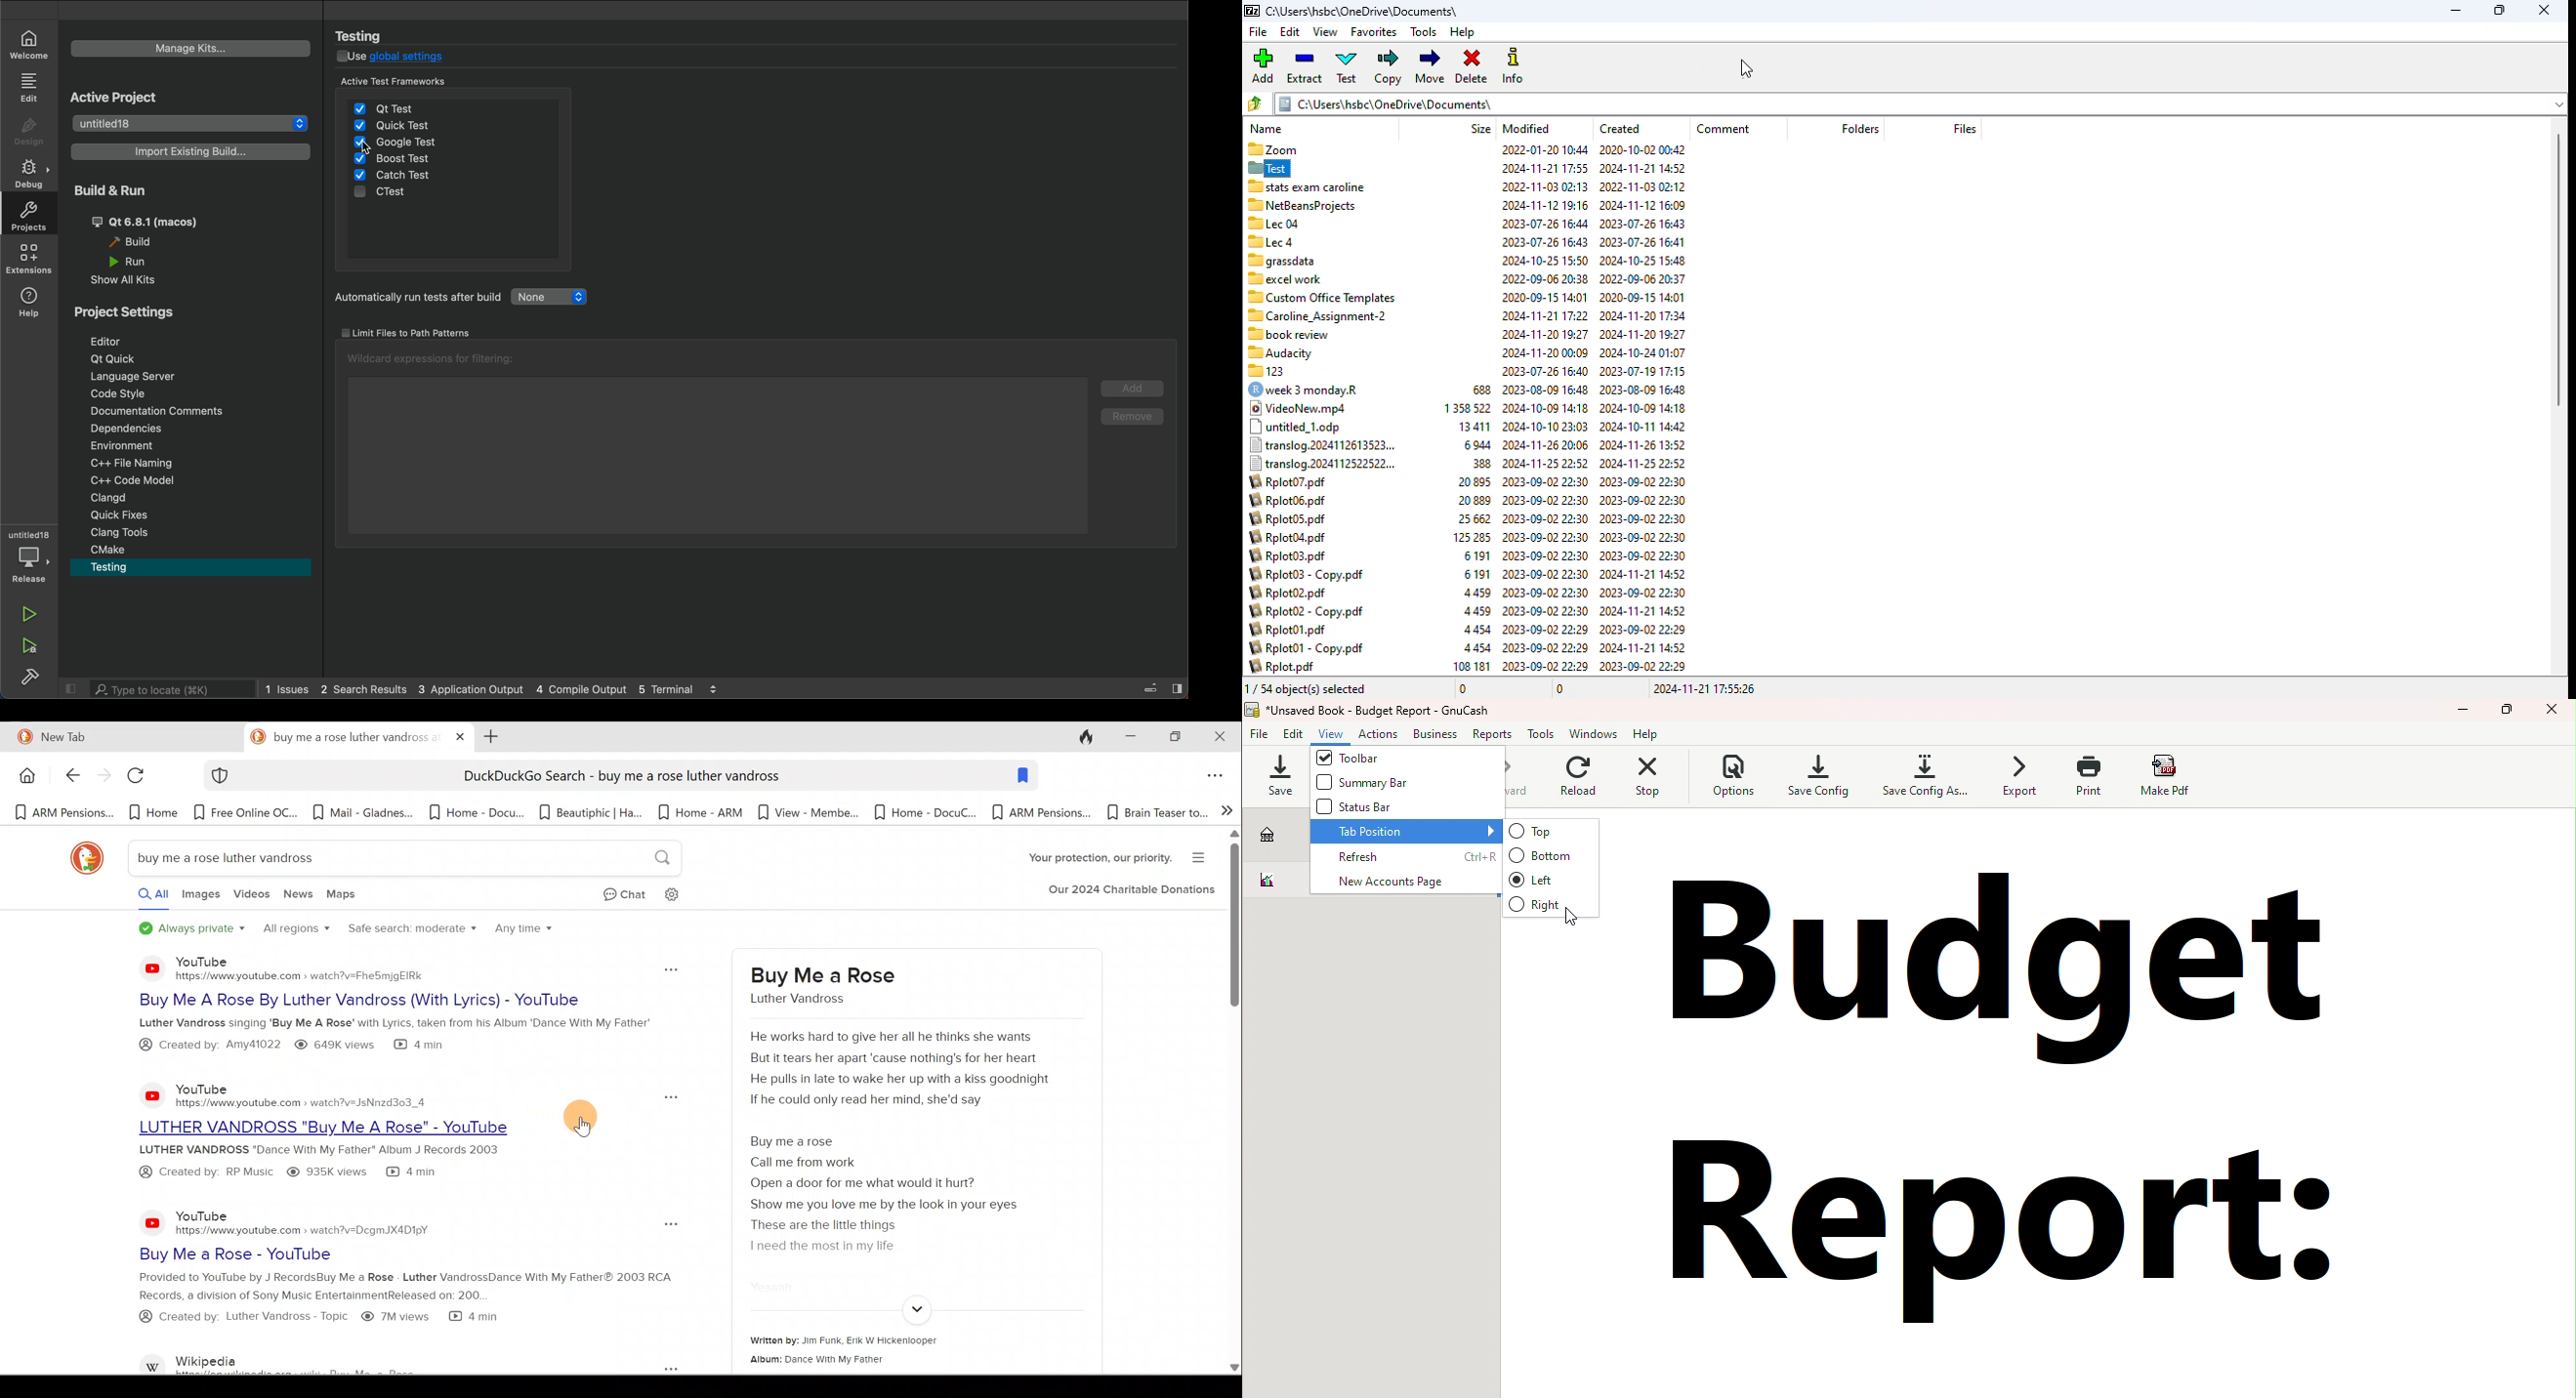 This screenshot has width=2576, height=1400. Describe the element at coordinates (1289, 334) in the screenshot. I see `book review` at that location.